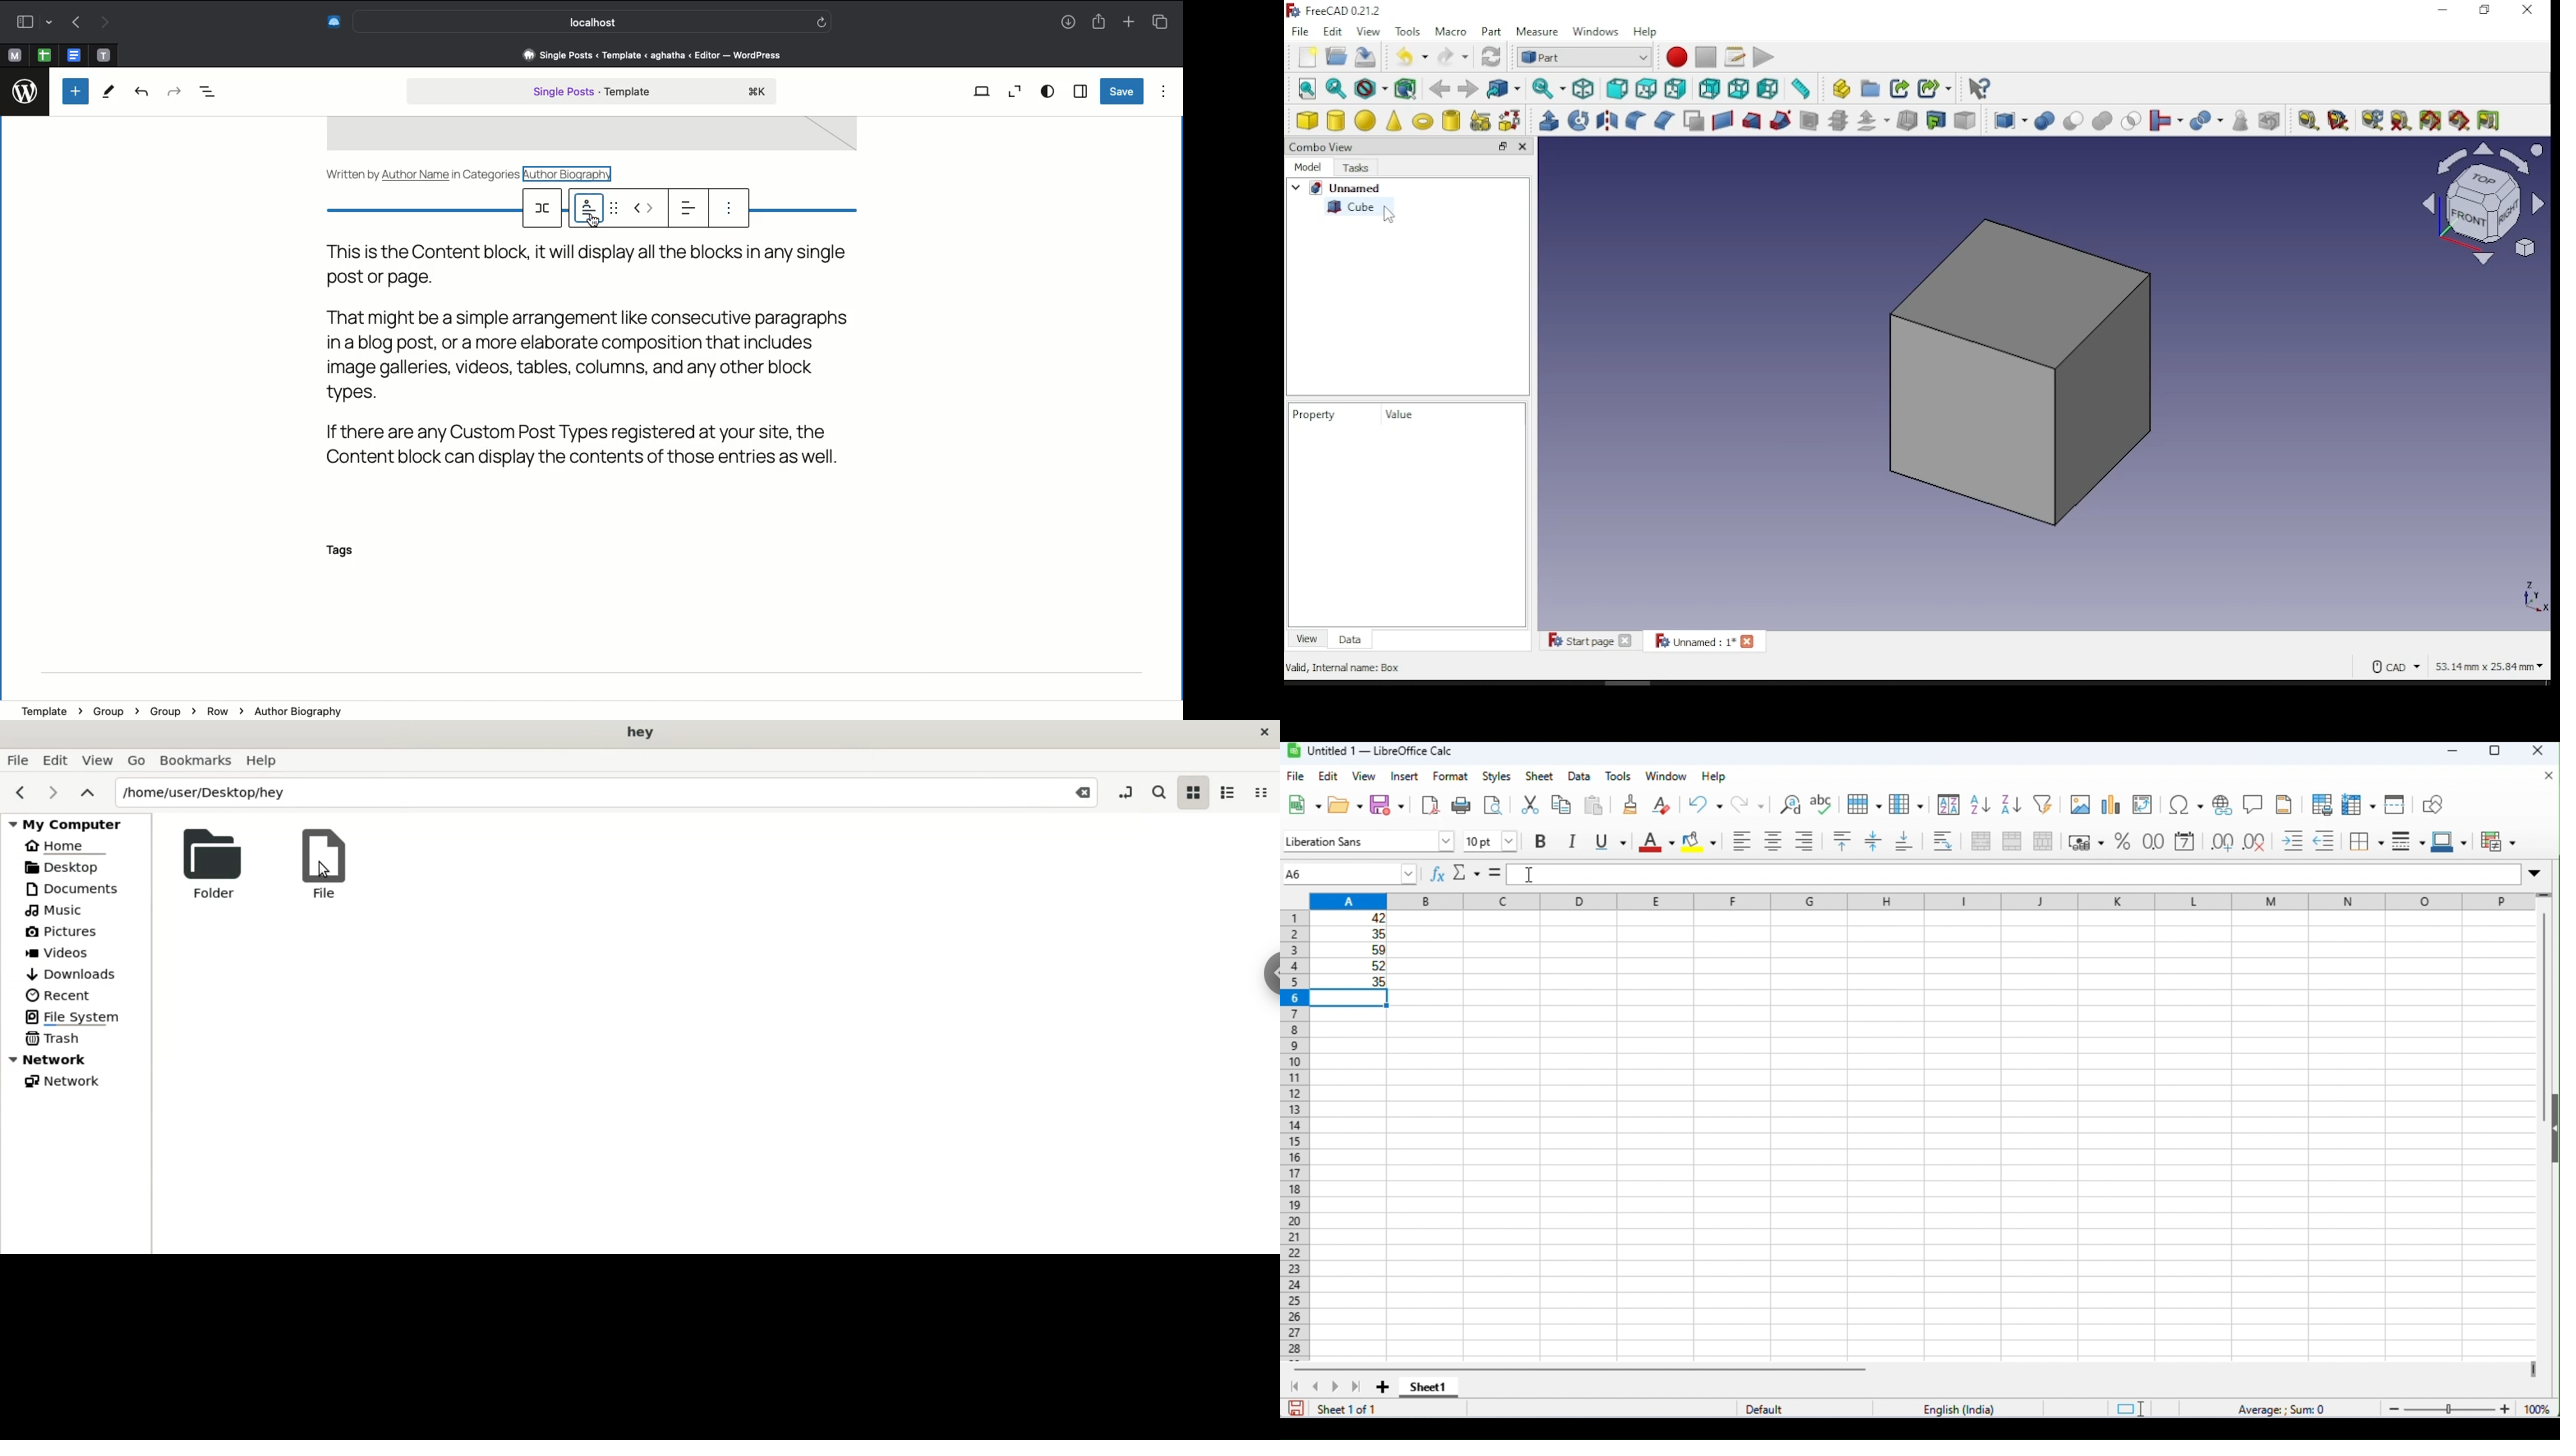 This screenshot has height=1456, width=2576. Describe the element at coordinates (2482, 206) in the screenshot. I see `select view` at that location.